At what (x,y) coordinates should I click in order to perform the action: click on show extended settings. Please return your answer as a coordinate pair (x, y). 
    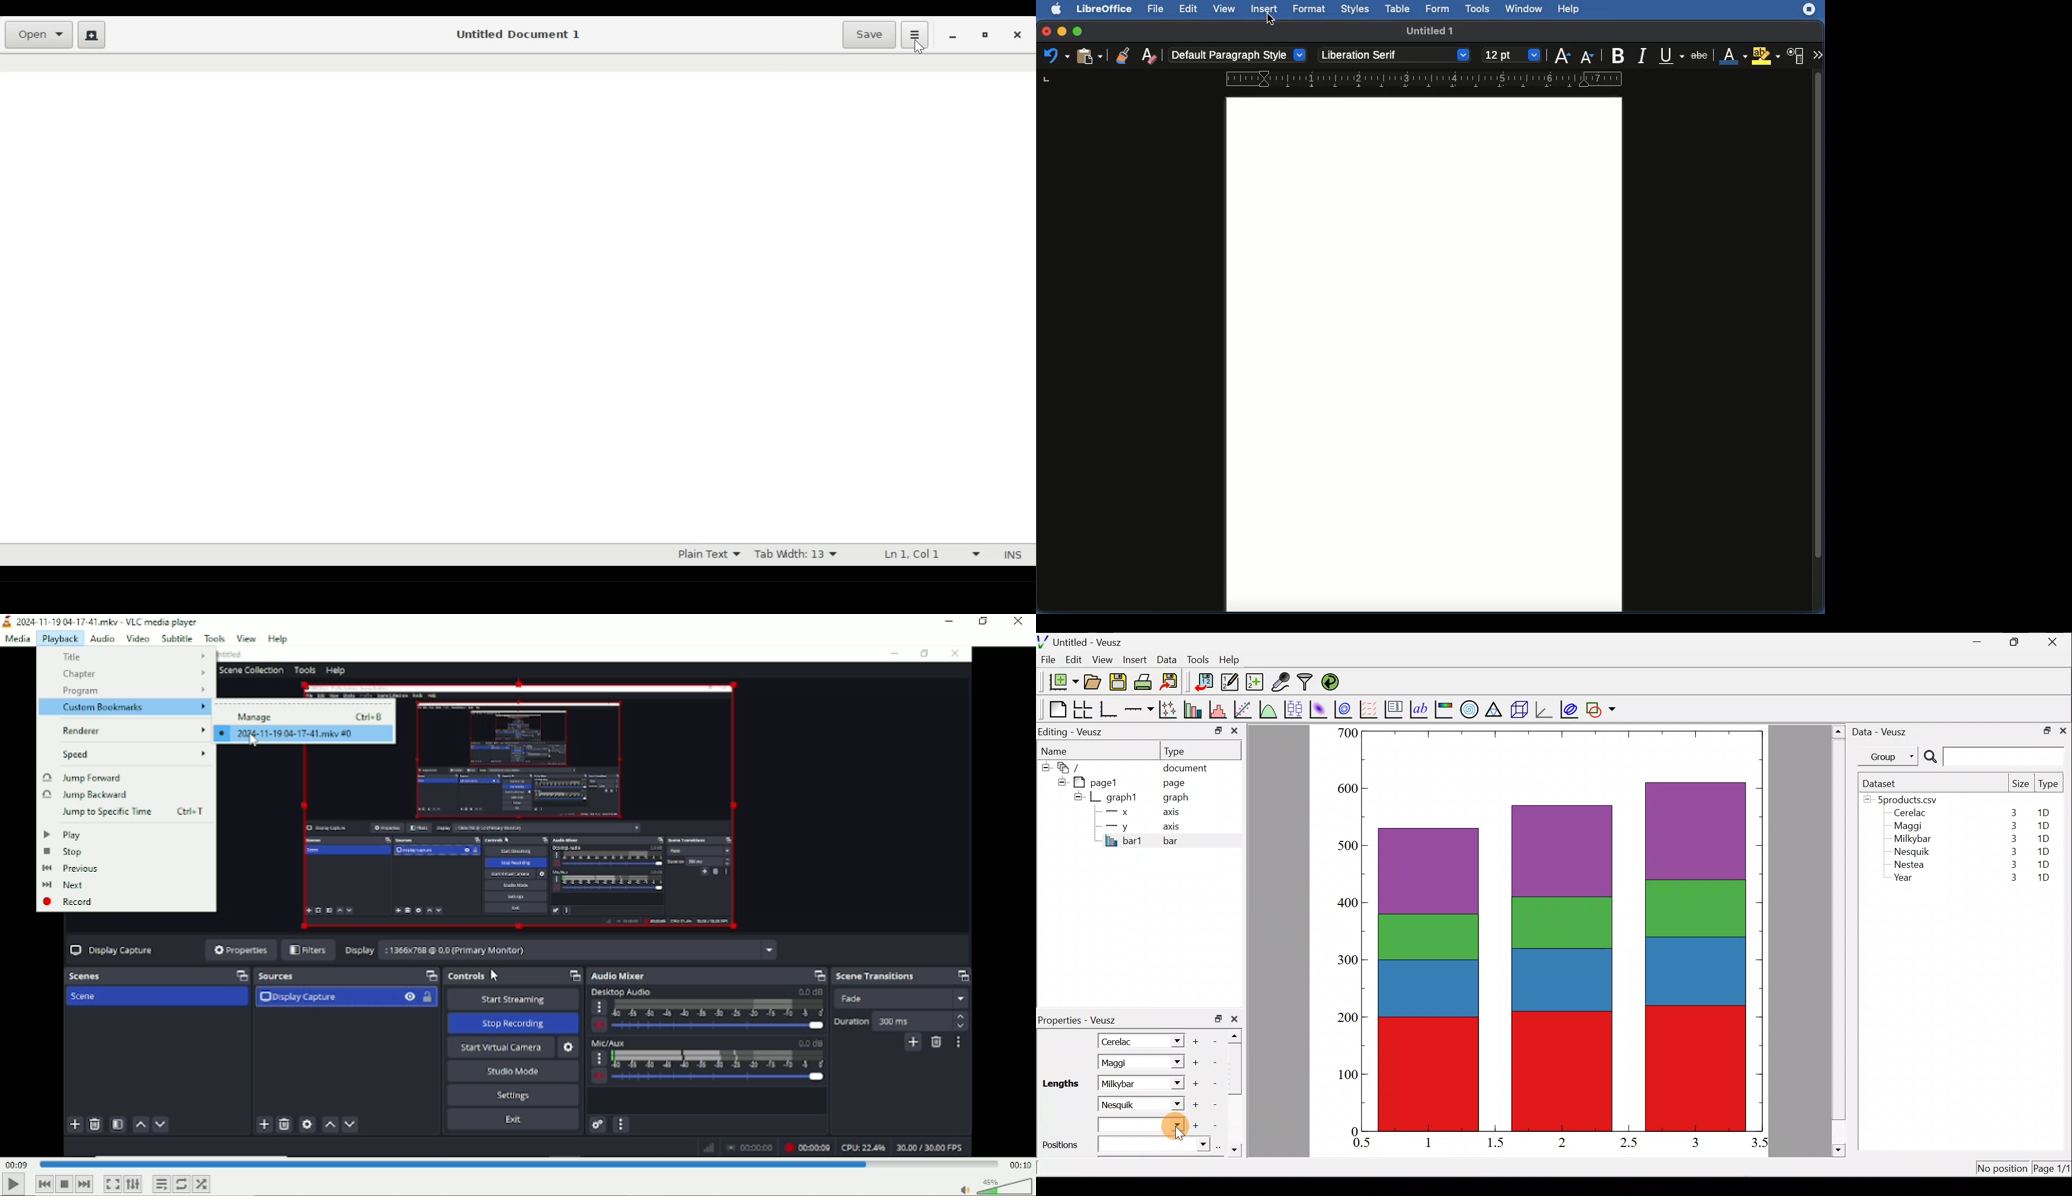
    Looking at the image, I should click on (134, 1185).